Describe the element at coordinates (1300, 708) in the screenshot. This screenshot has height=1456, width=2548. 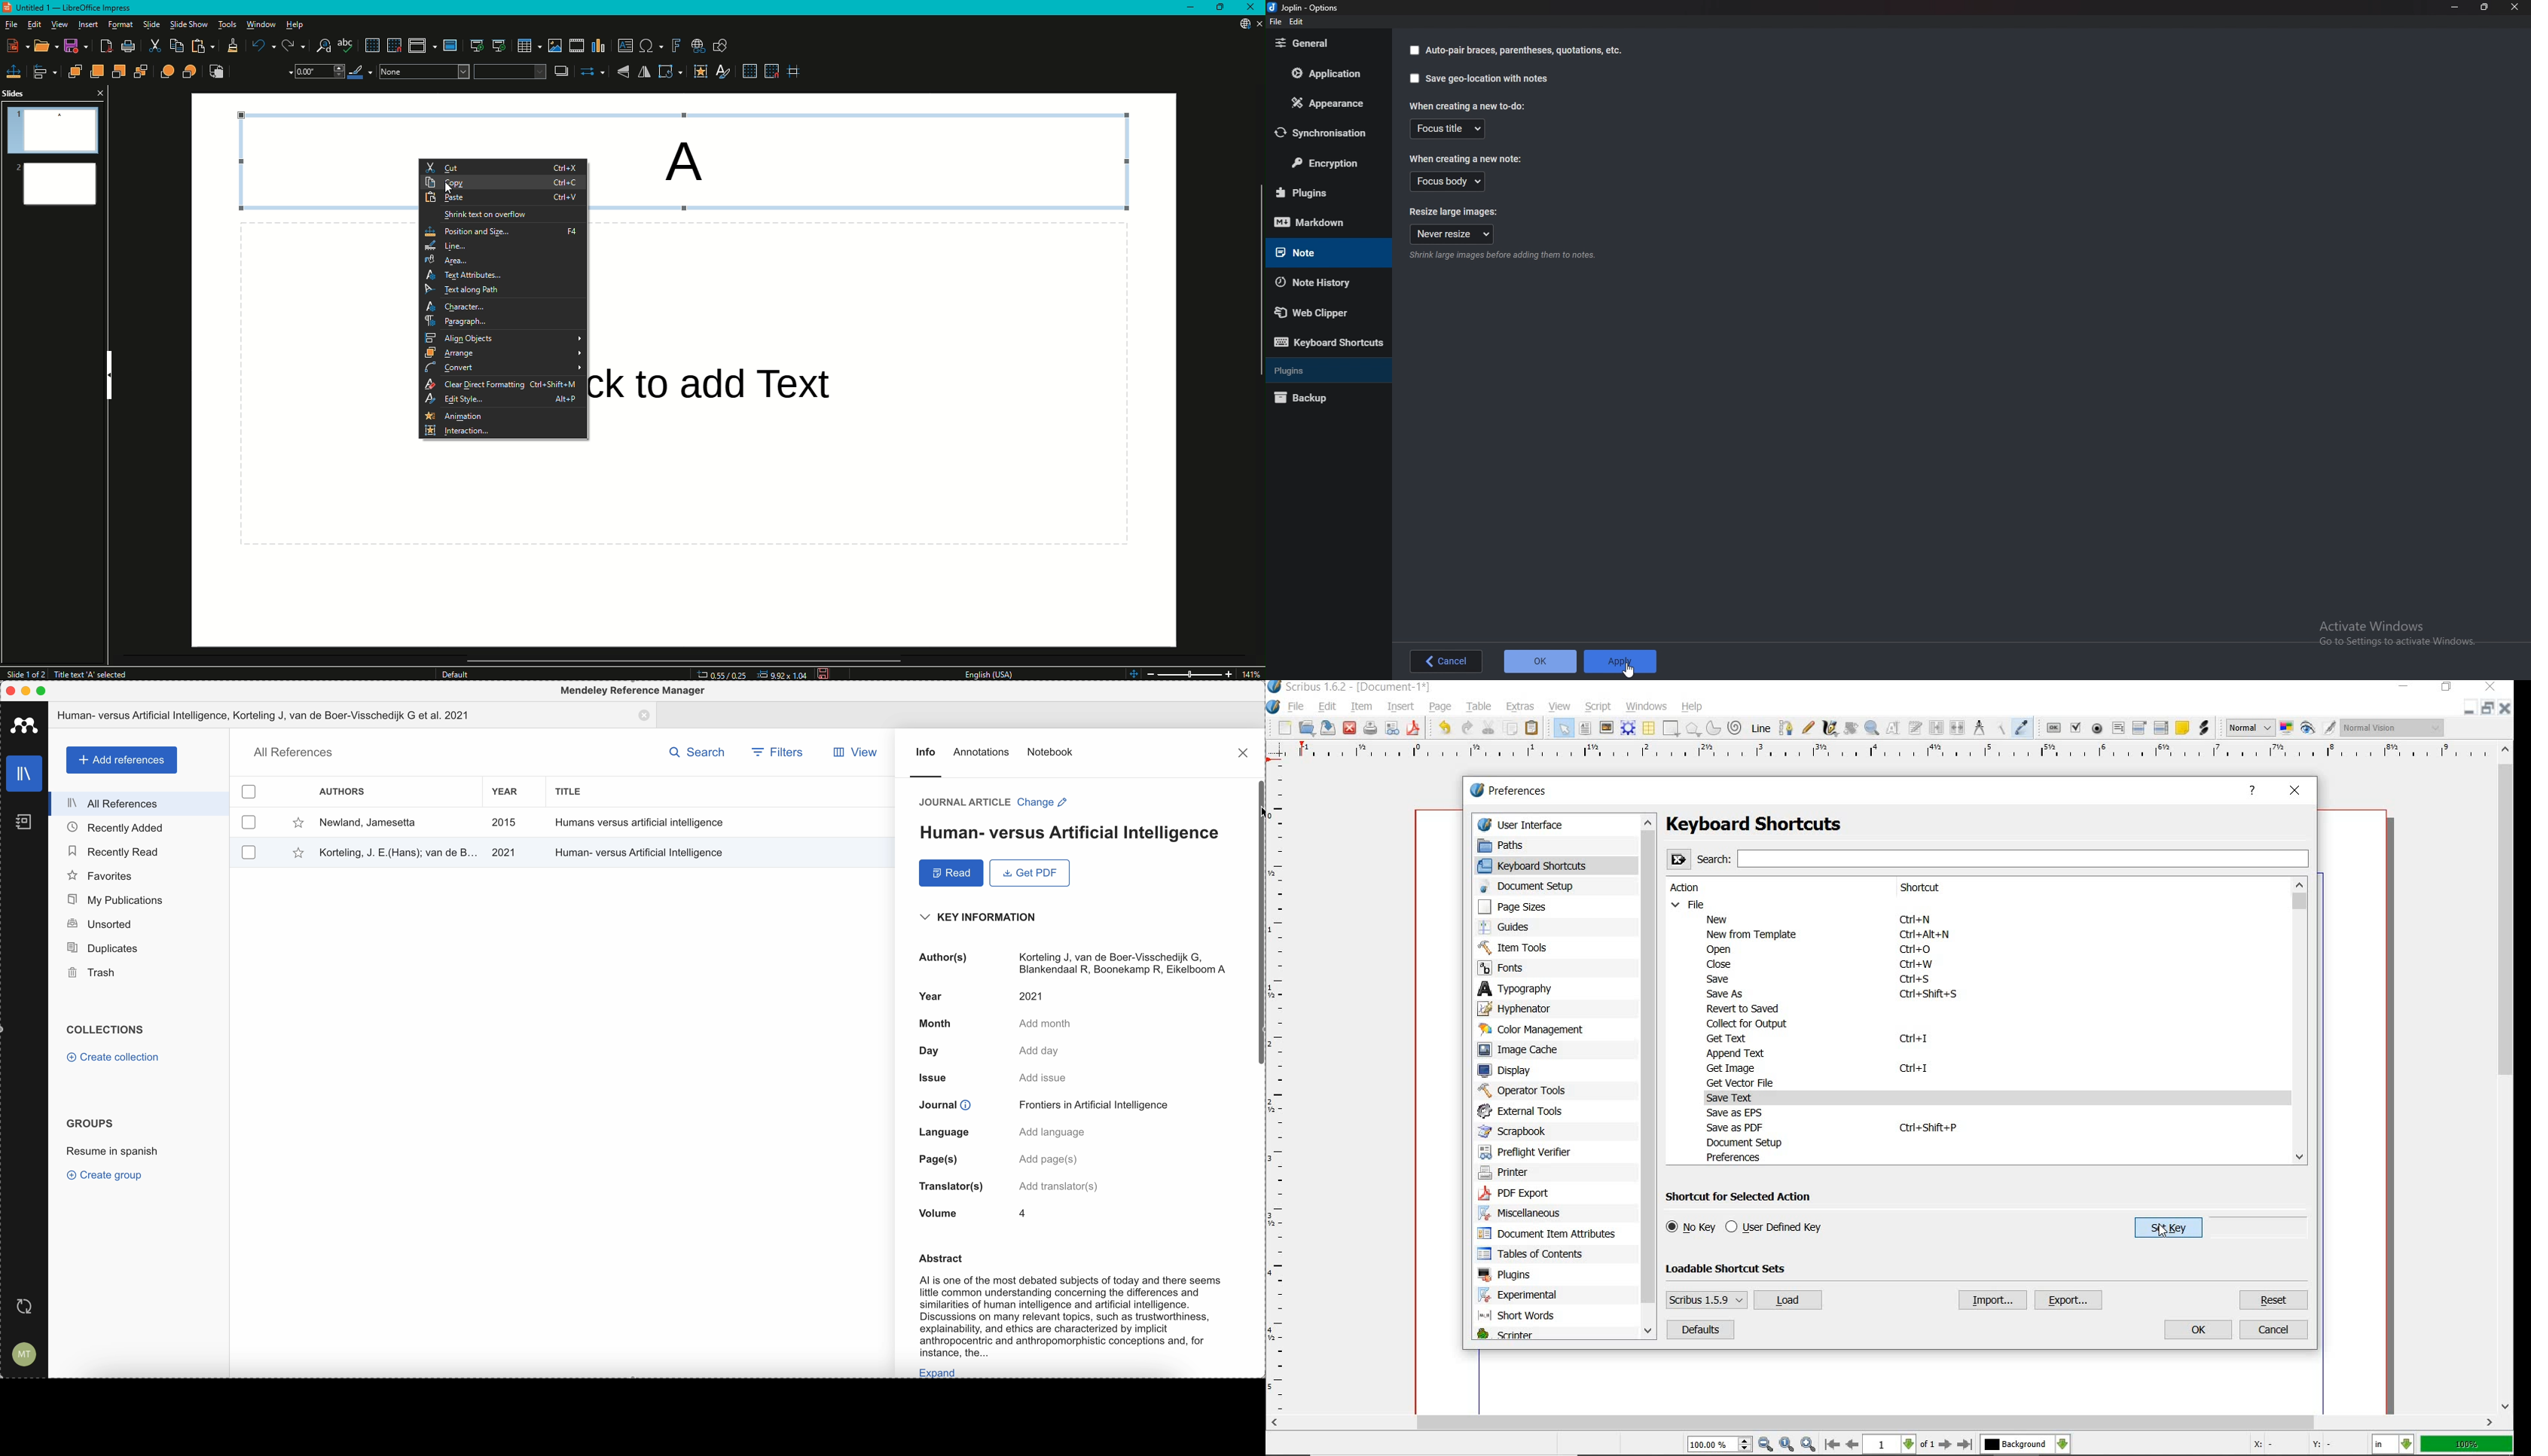
I see `file` at that location.